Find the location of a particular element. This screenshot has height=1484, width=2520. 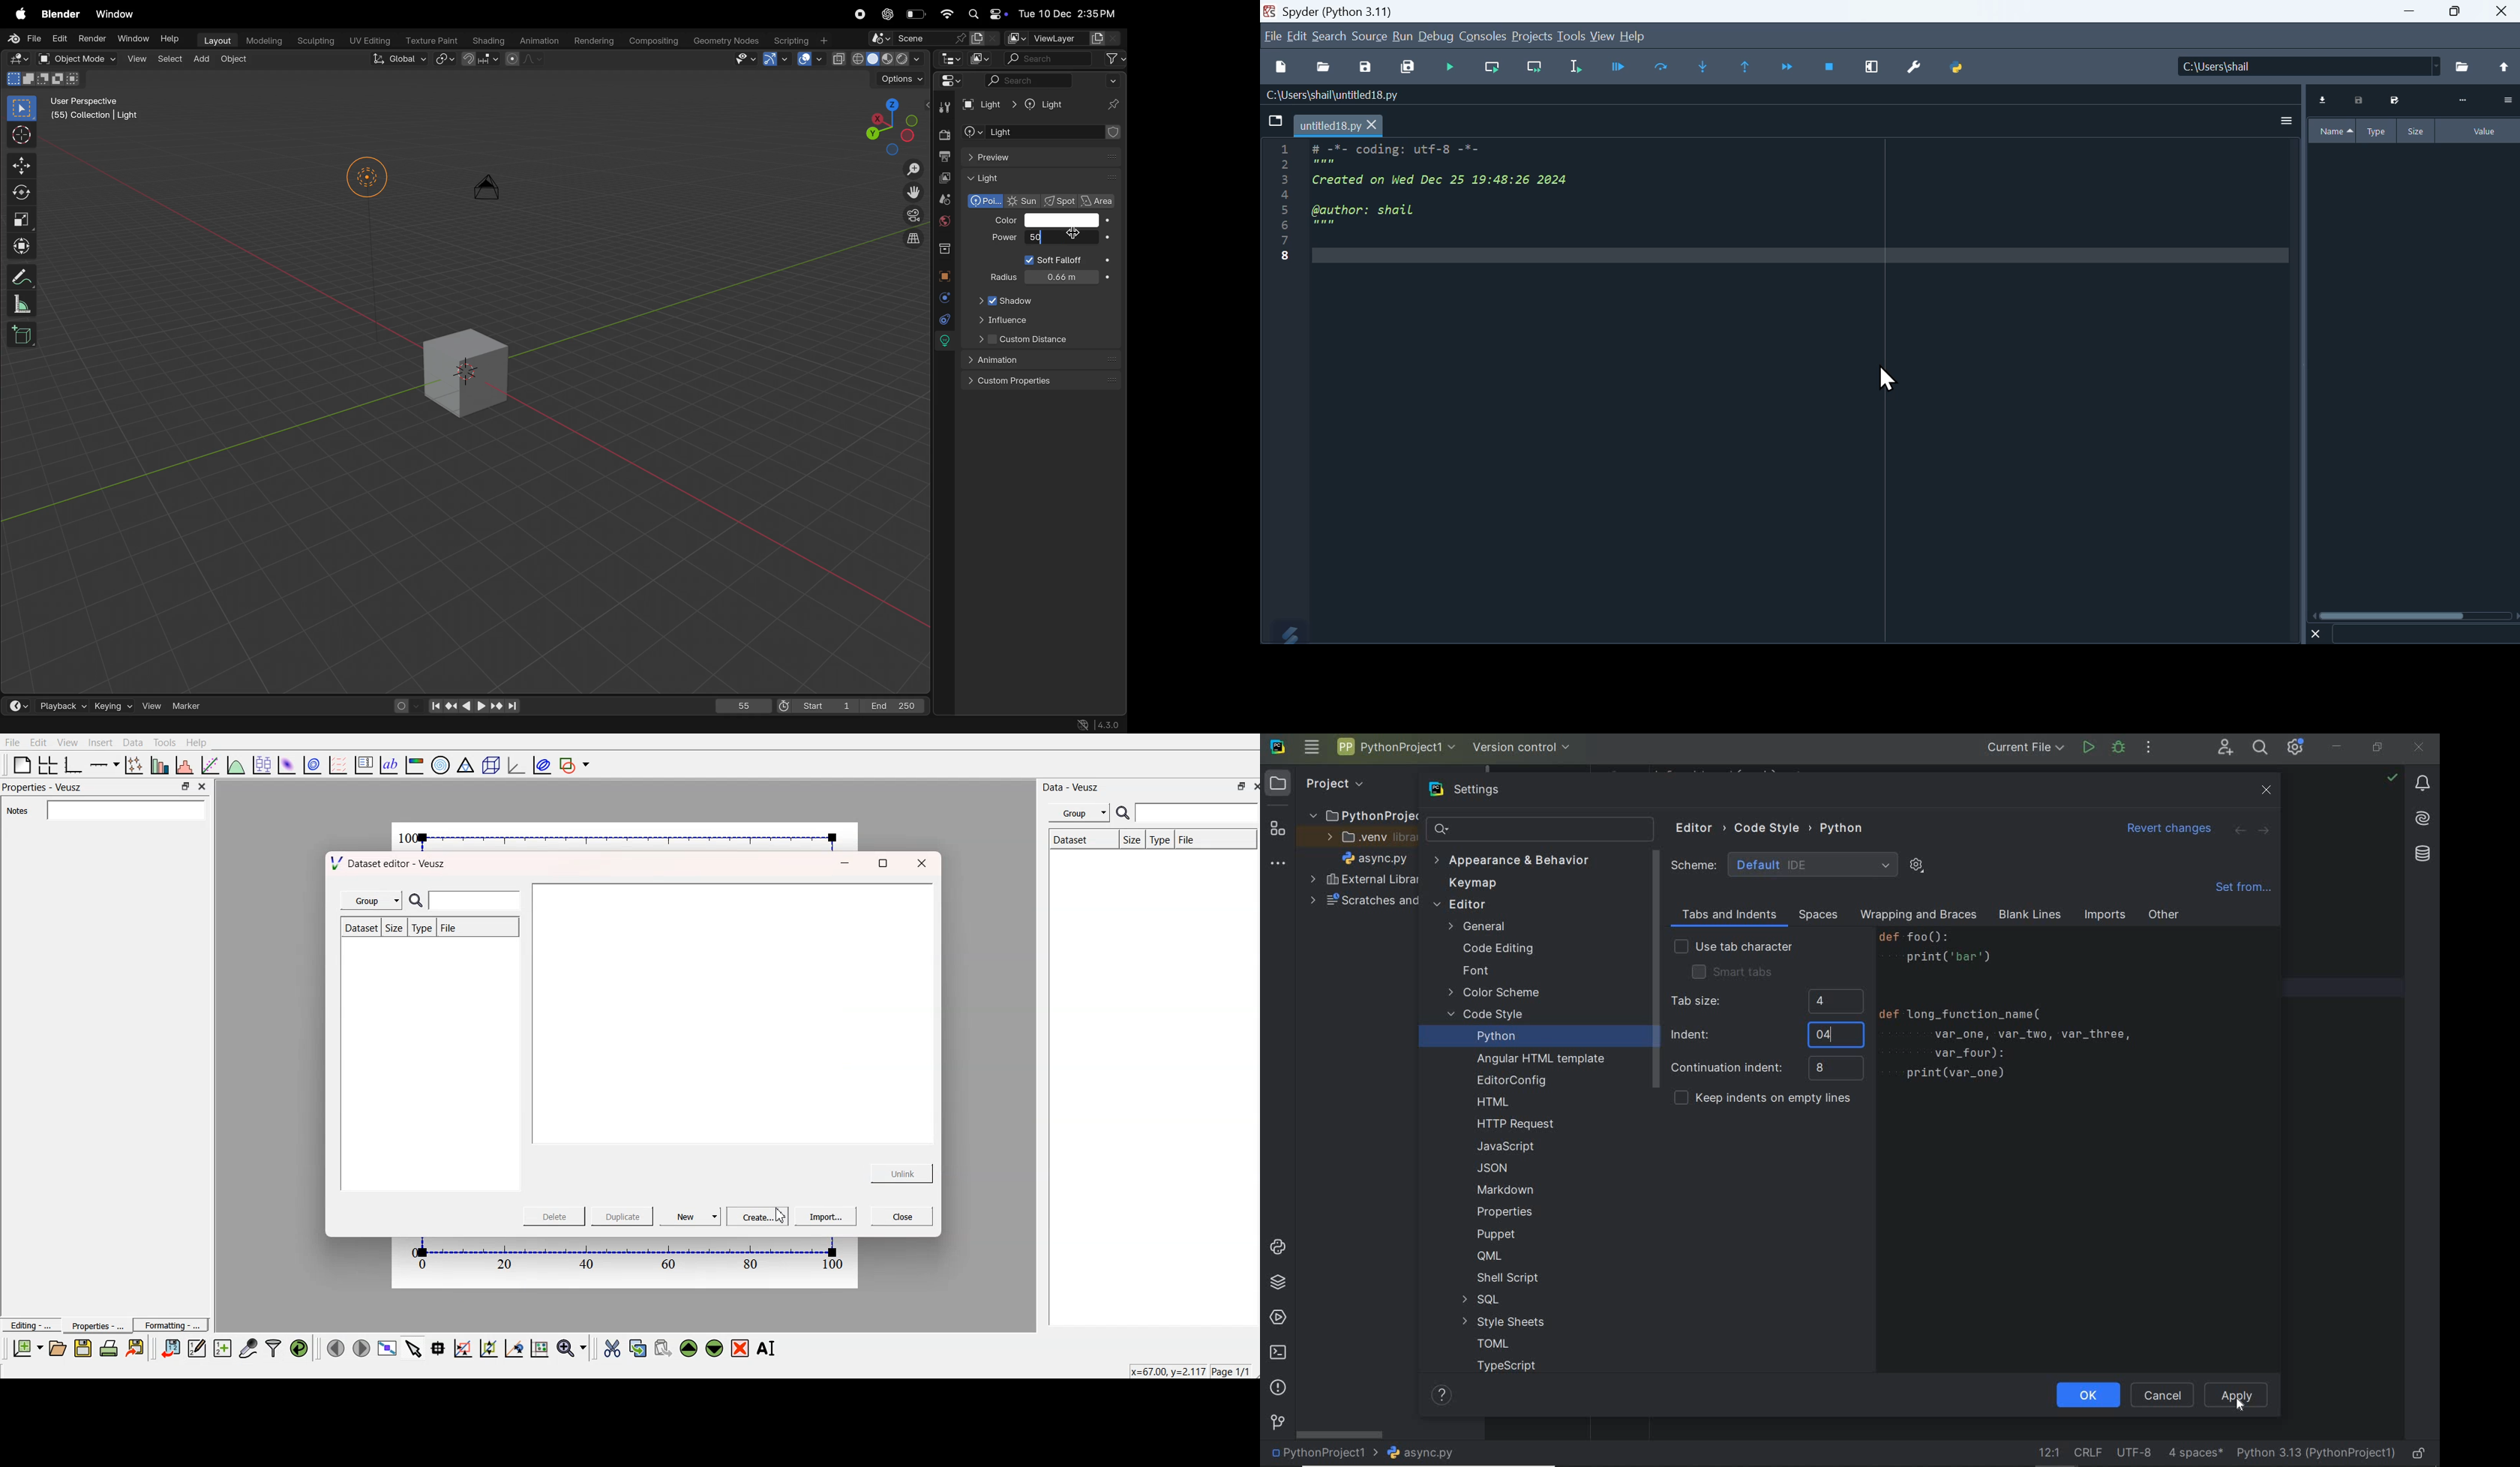

Project is located at coordinates (1532, 36).